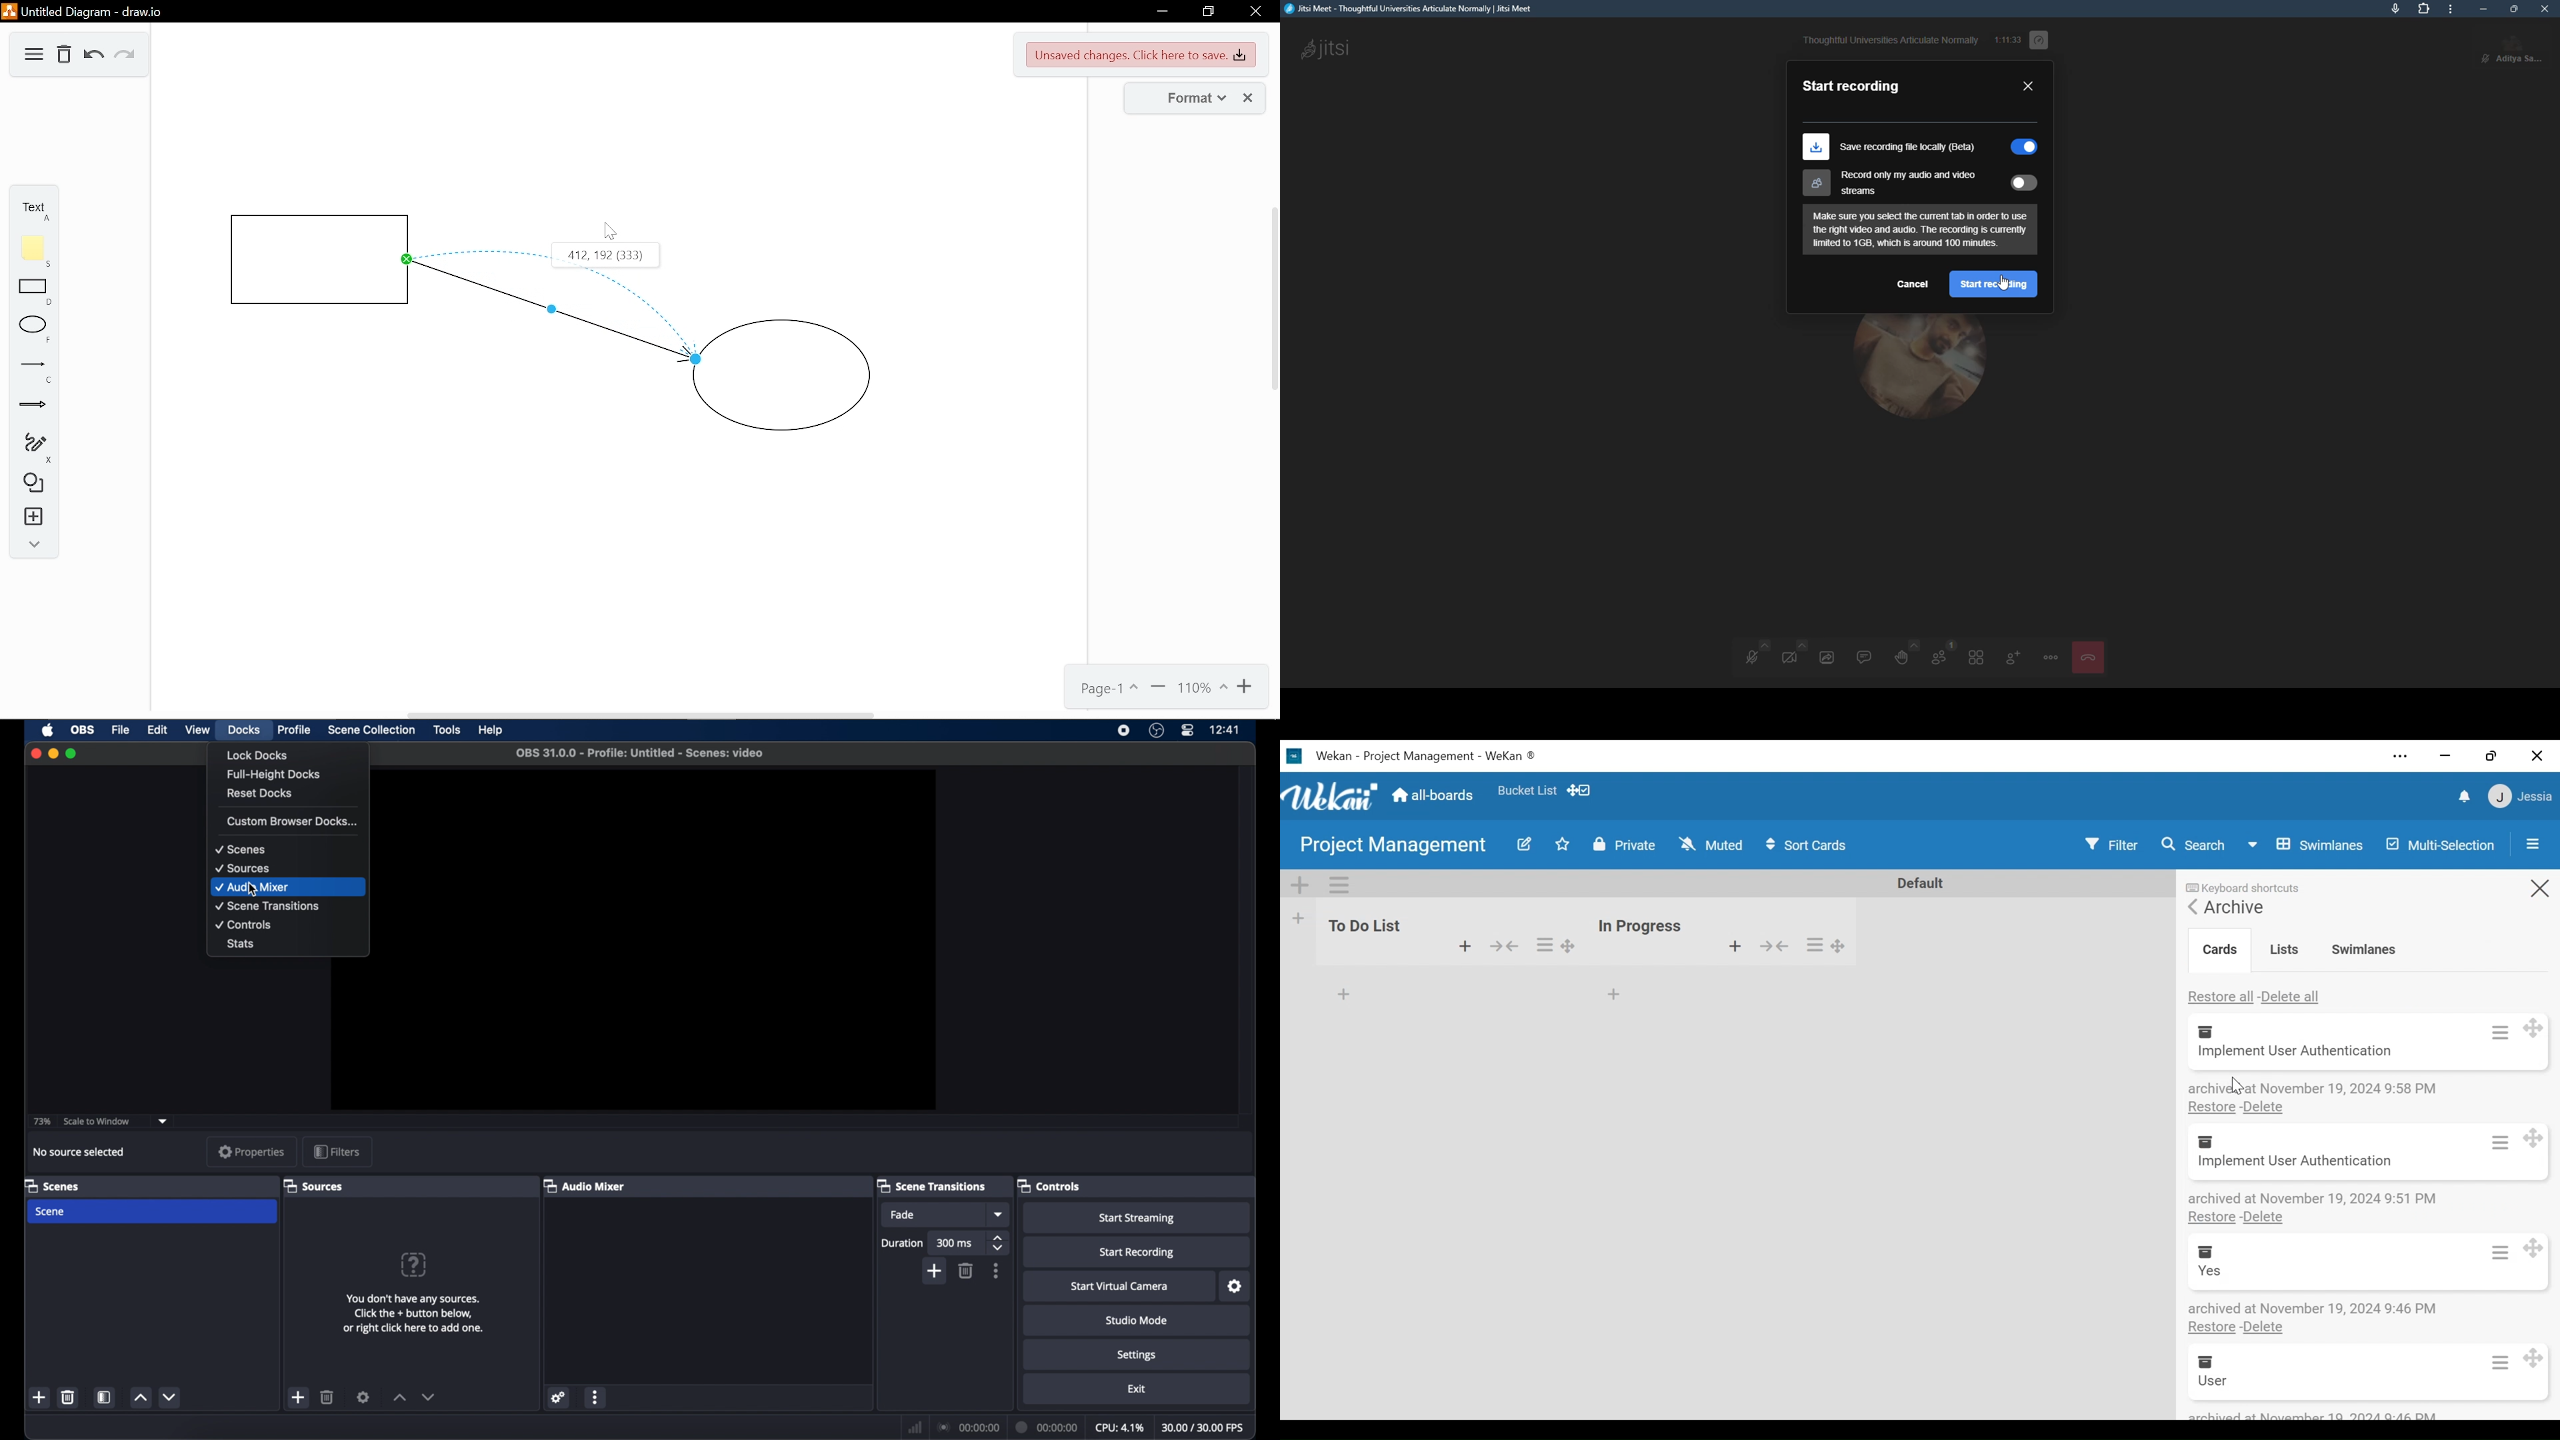 The image size is (2576, 1456). What do you see at coordinates (252, 889) in the screenshot?
I see `Cursor` at bounding box center [252, 889].